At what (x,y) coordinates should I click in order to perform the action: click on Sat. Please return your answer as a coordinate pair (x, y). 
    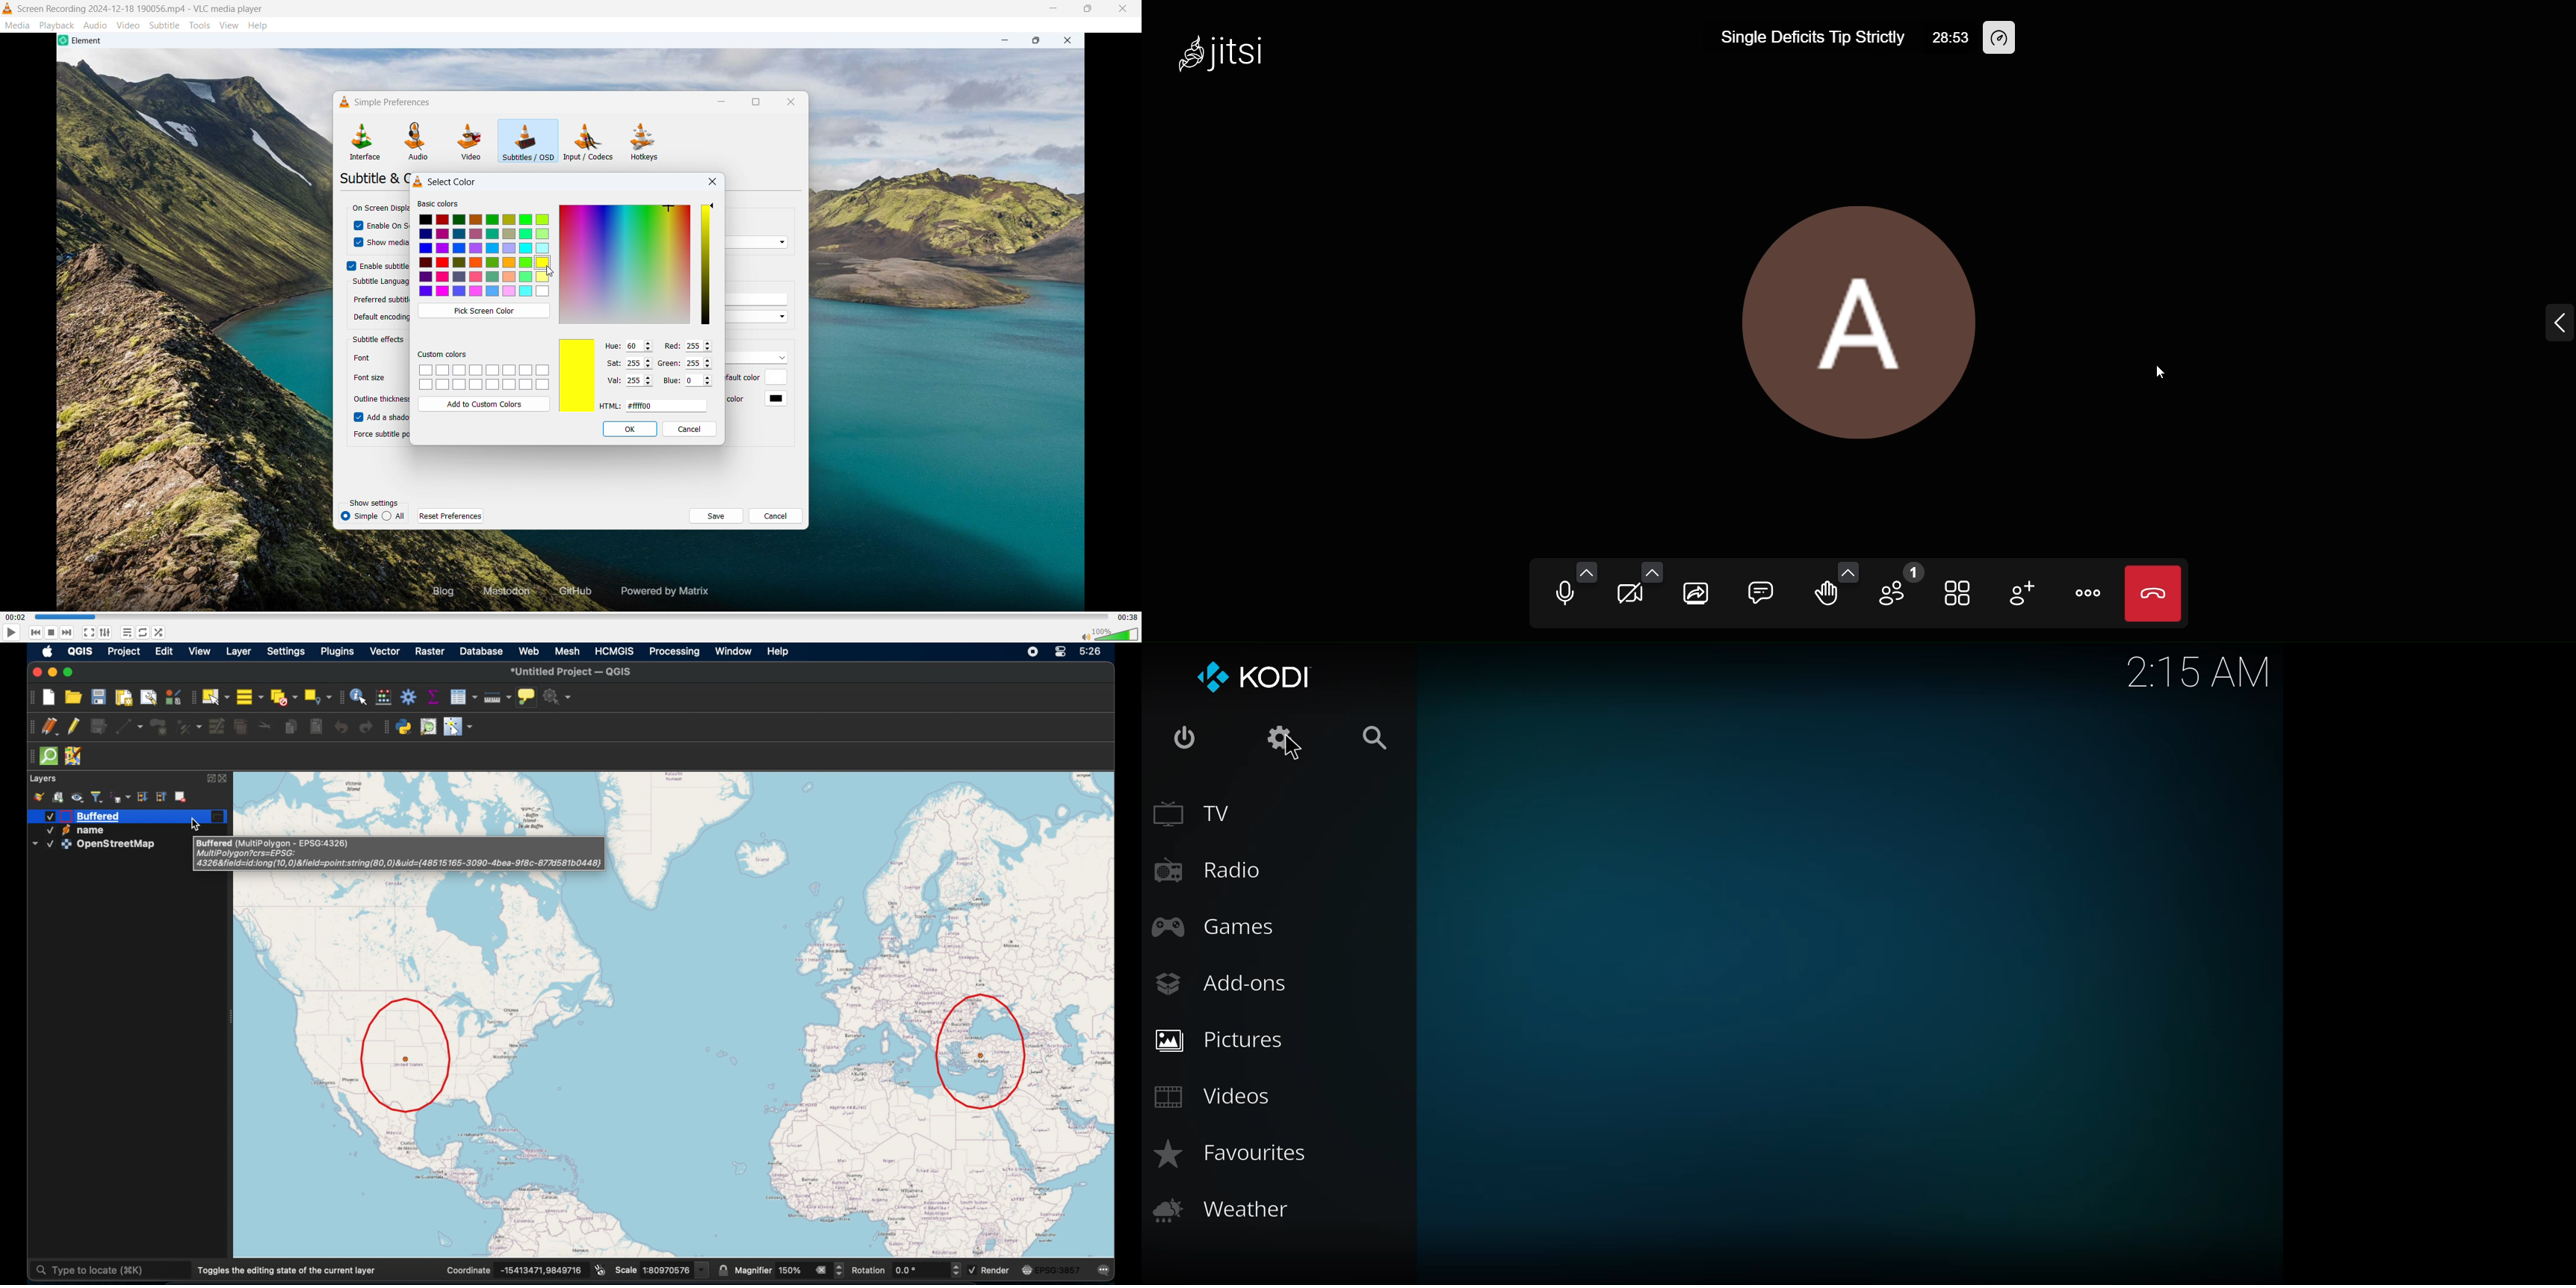
    Looking at the image, I should click on (612, 362).